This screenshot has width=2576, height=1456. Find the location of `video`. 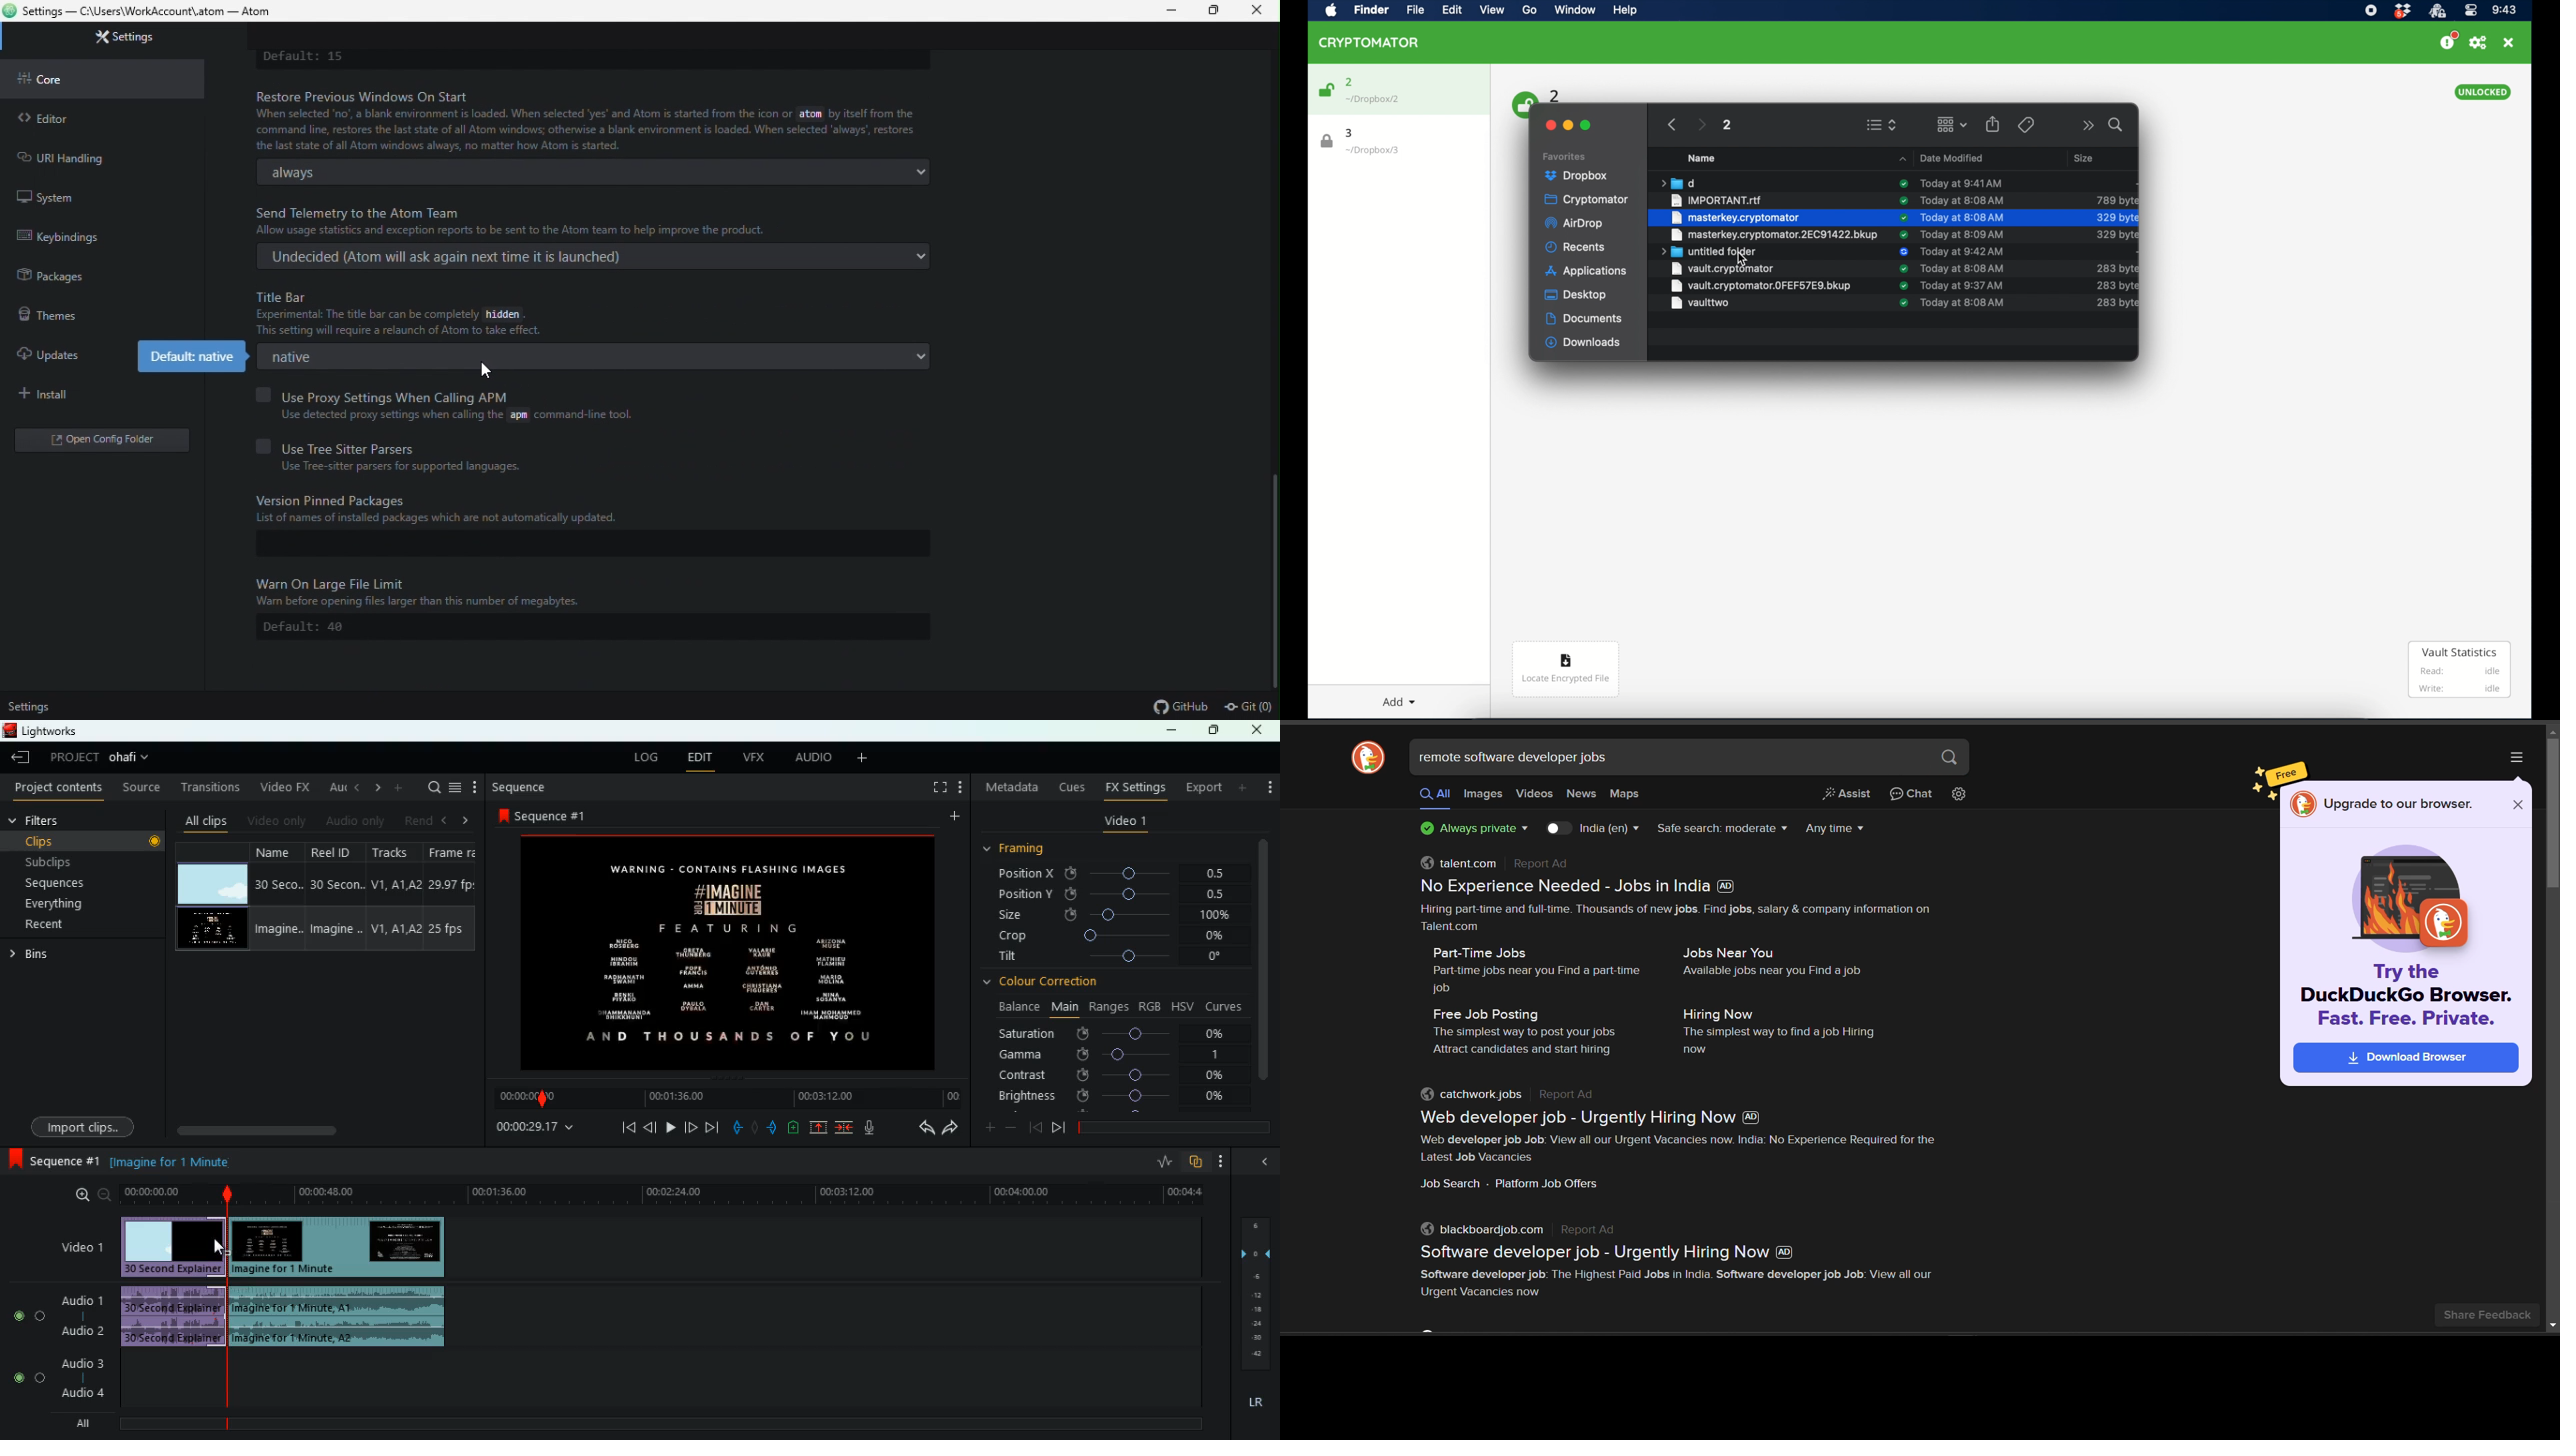

video is located at coordinates (728, 951).